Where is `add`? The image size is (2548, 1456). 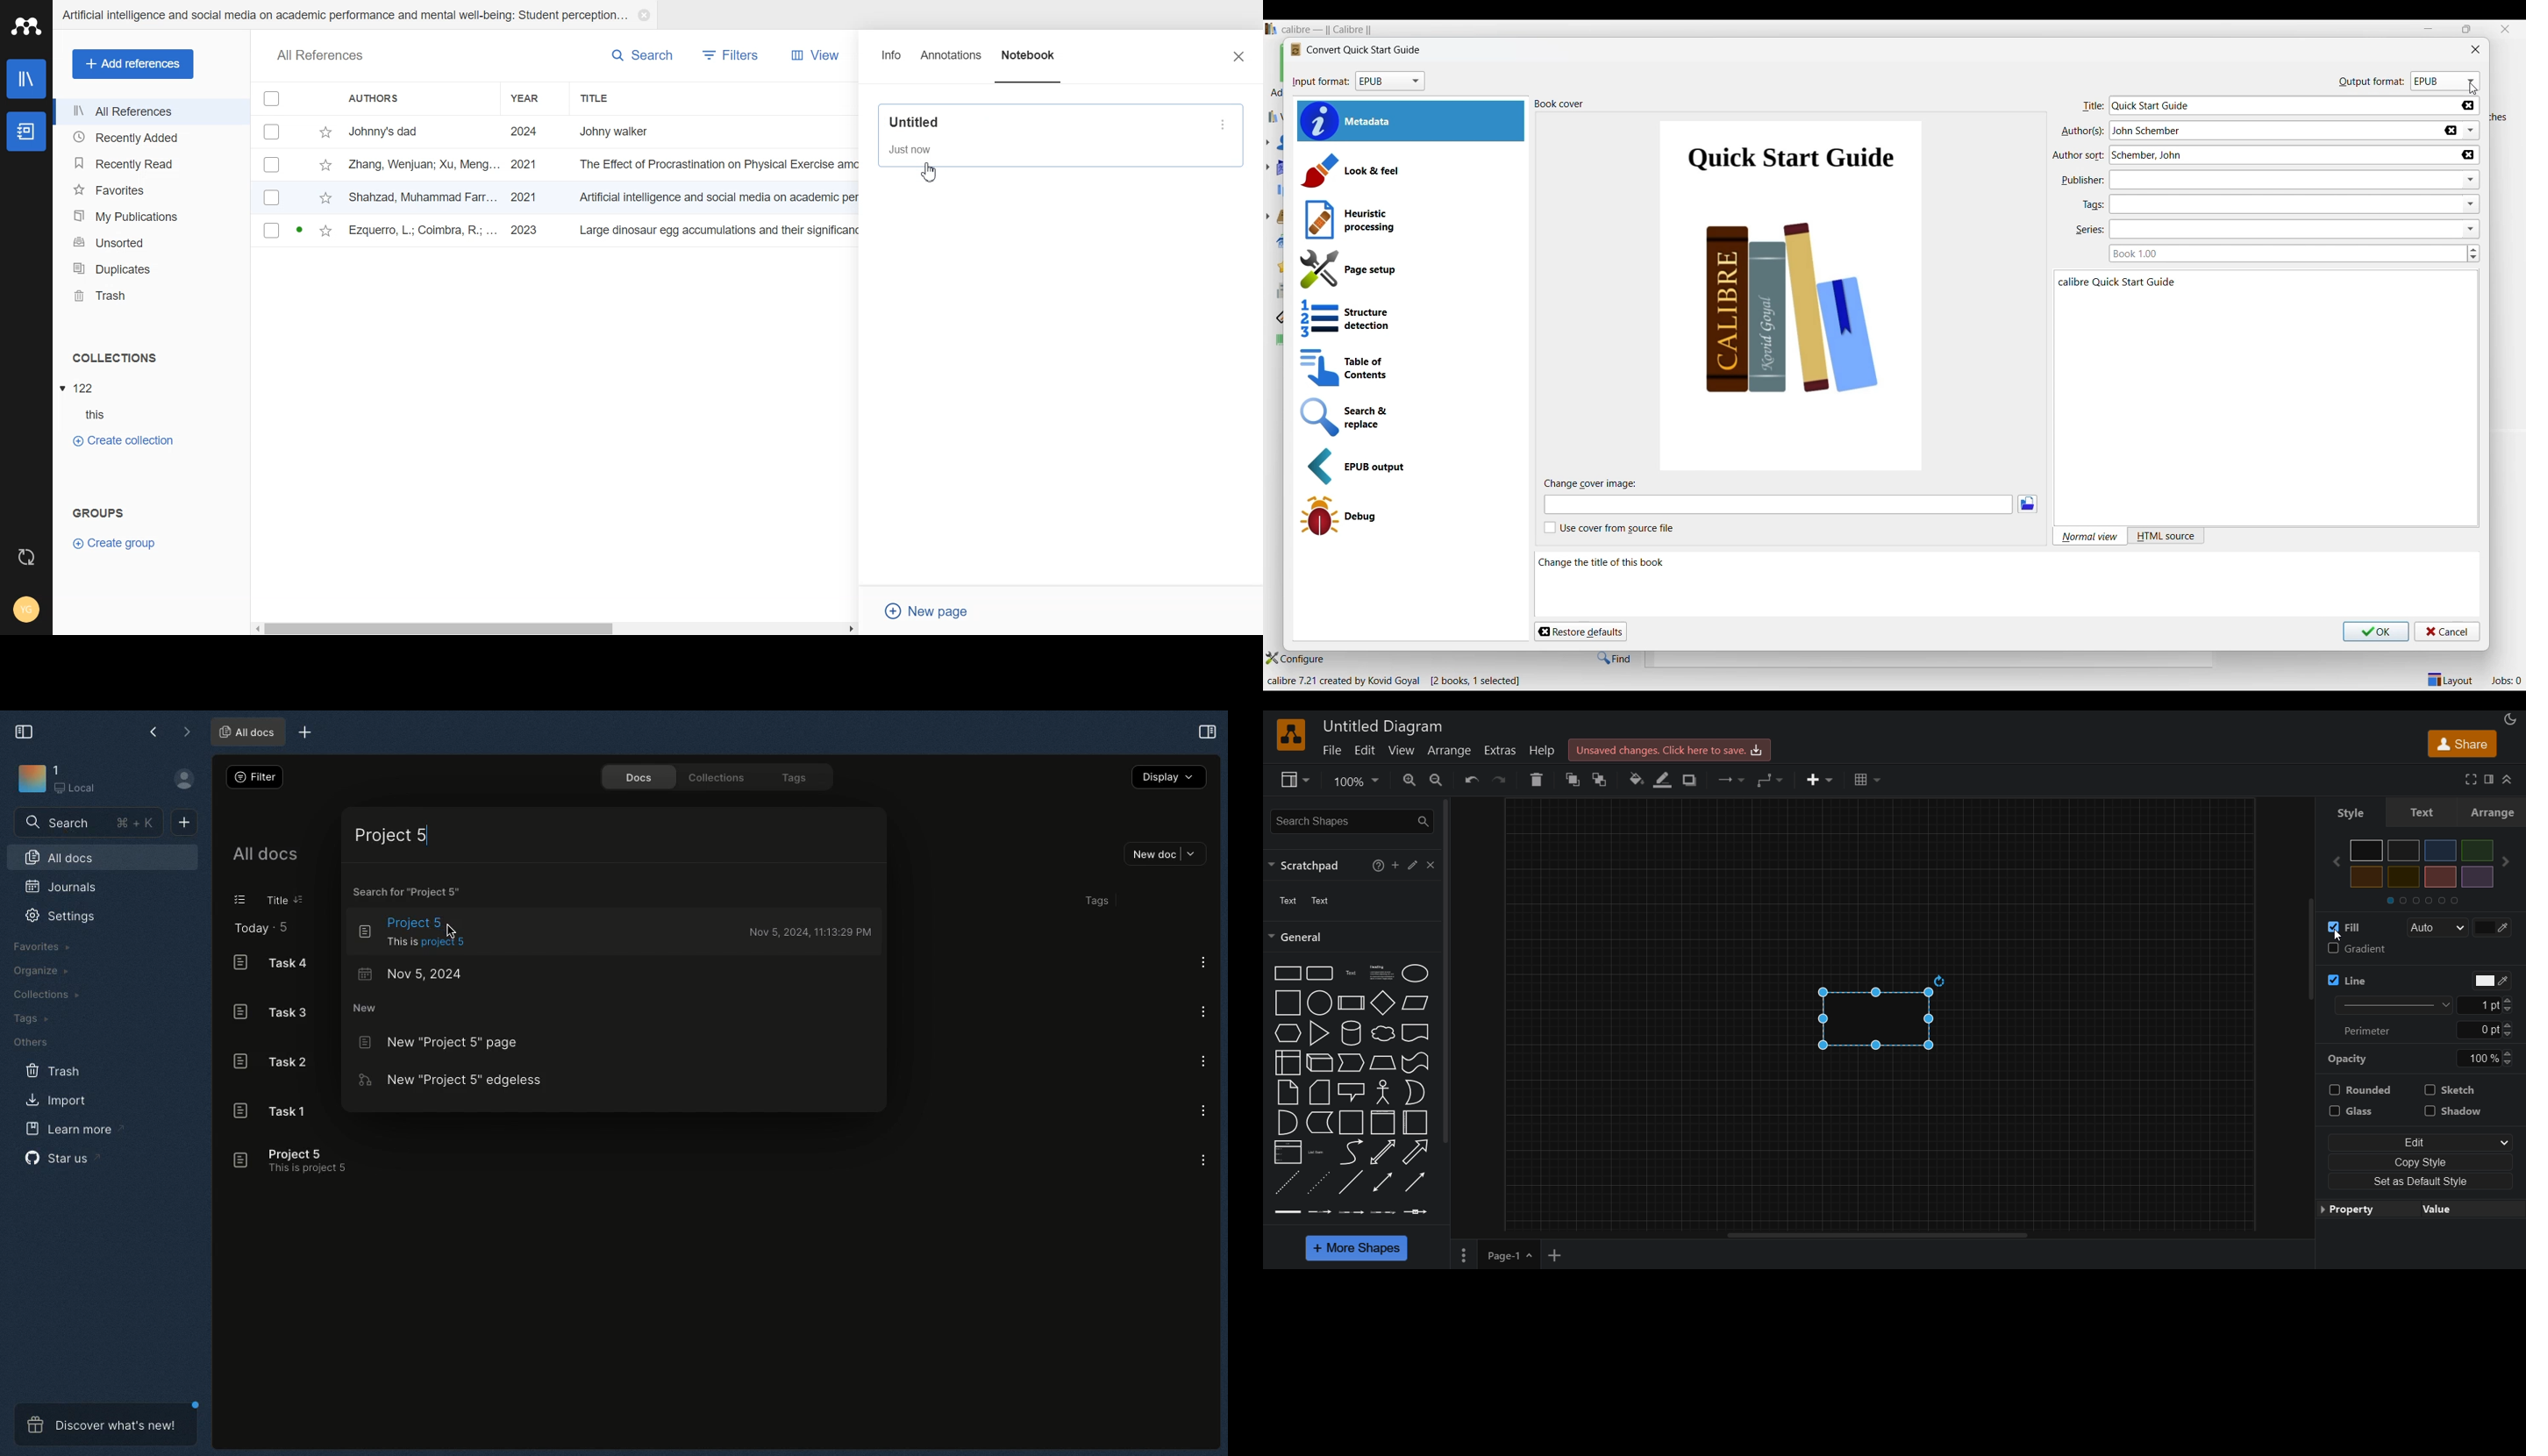
add is located at coordinates (1395, 866).